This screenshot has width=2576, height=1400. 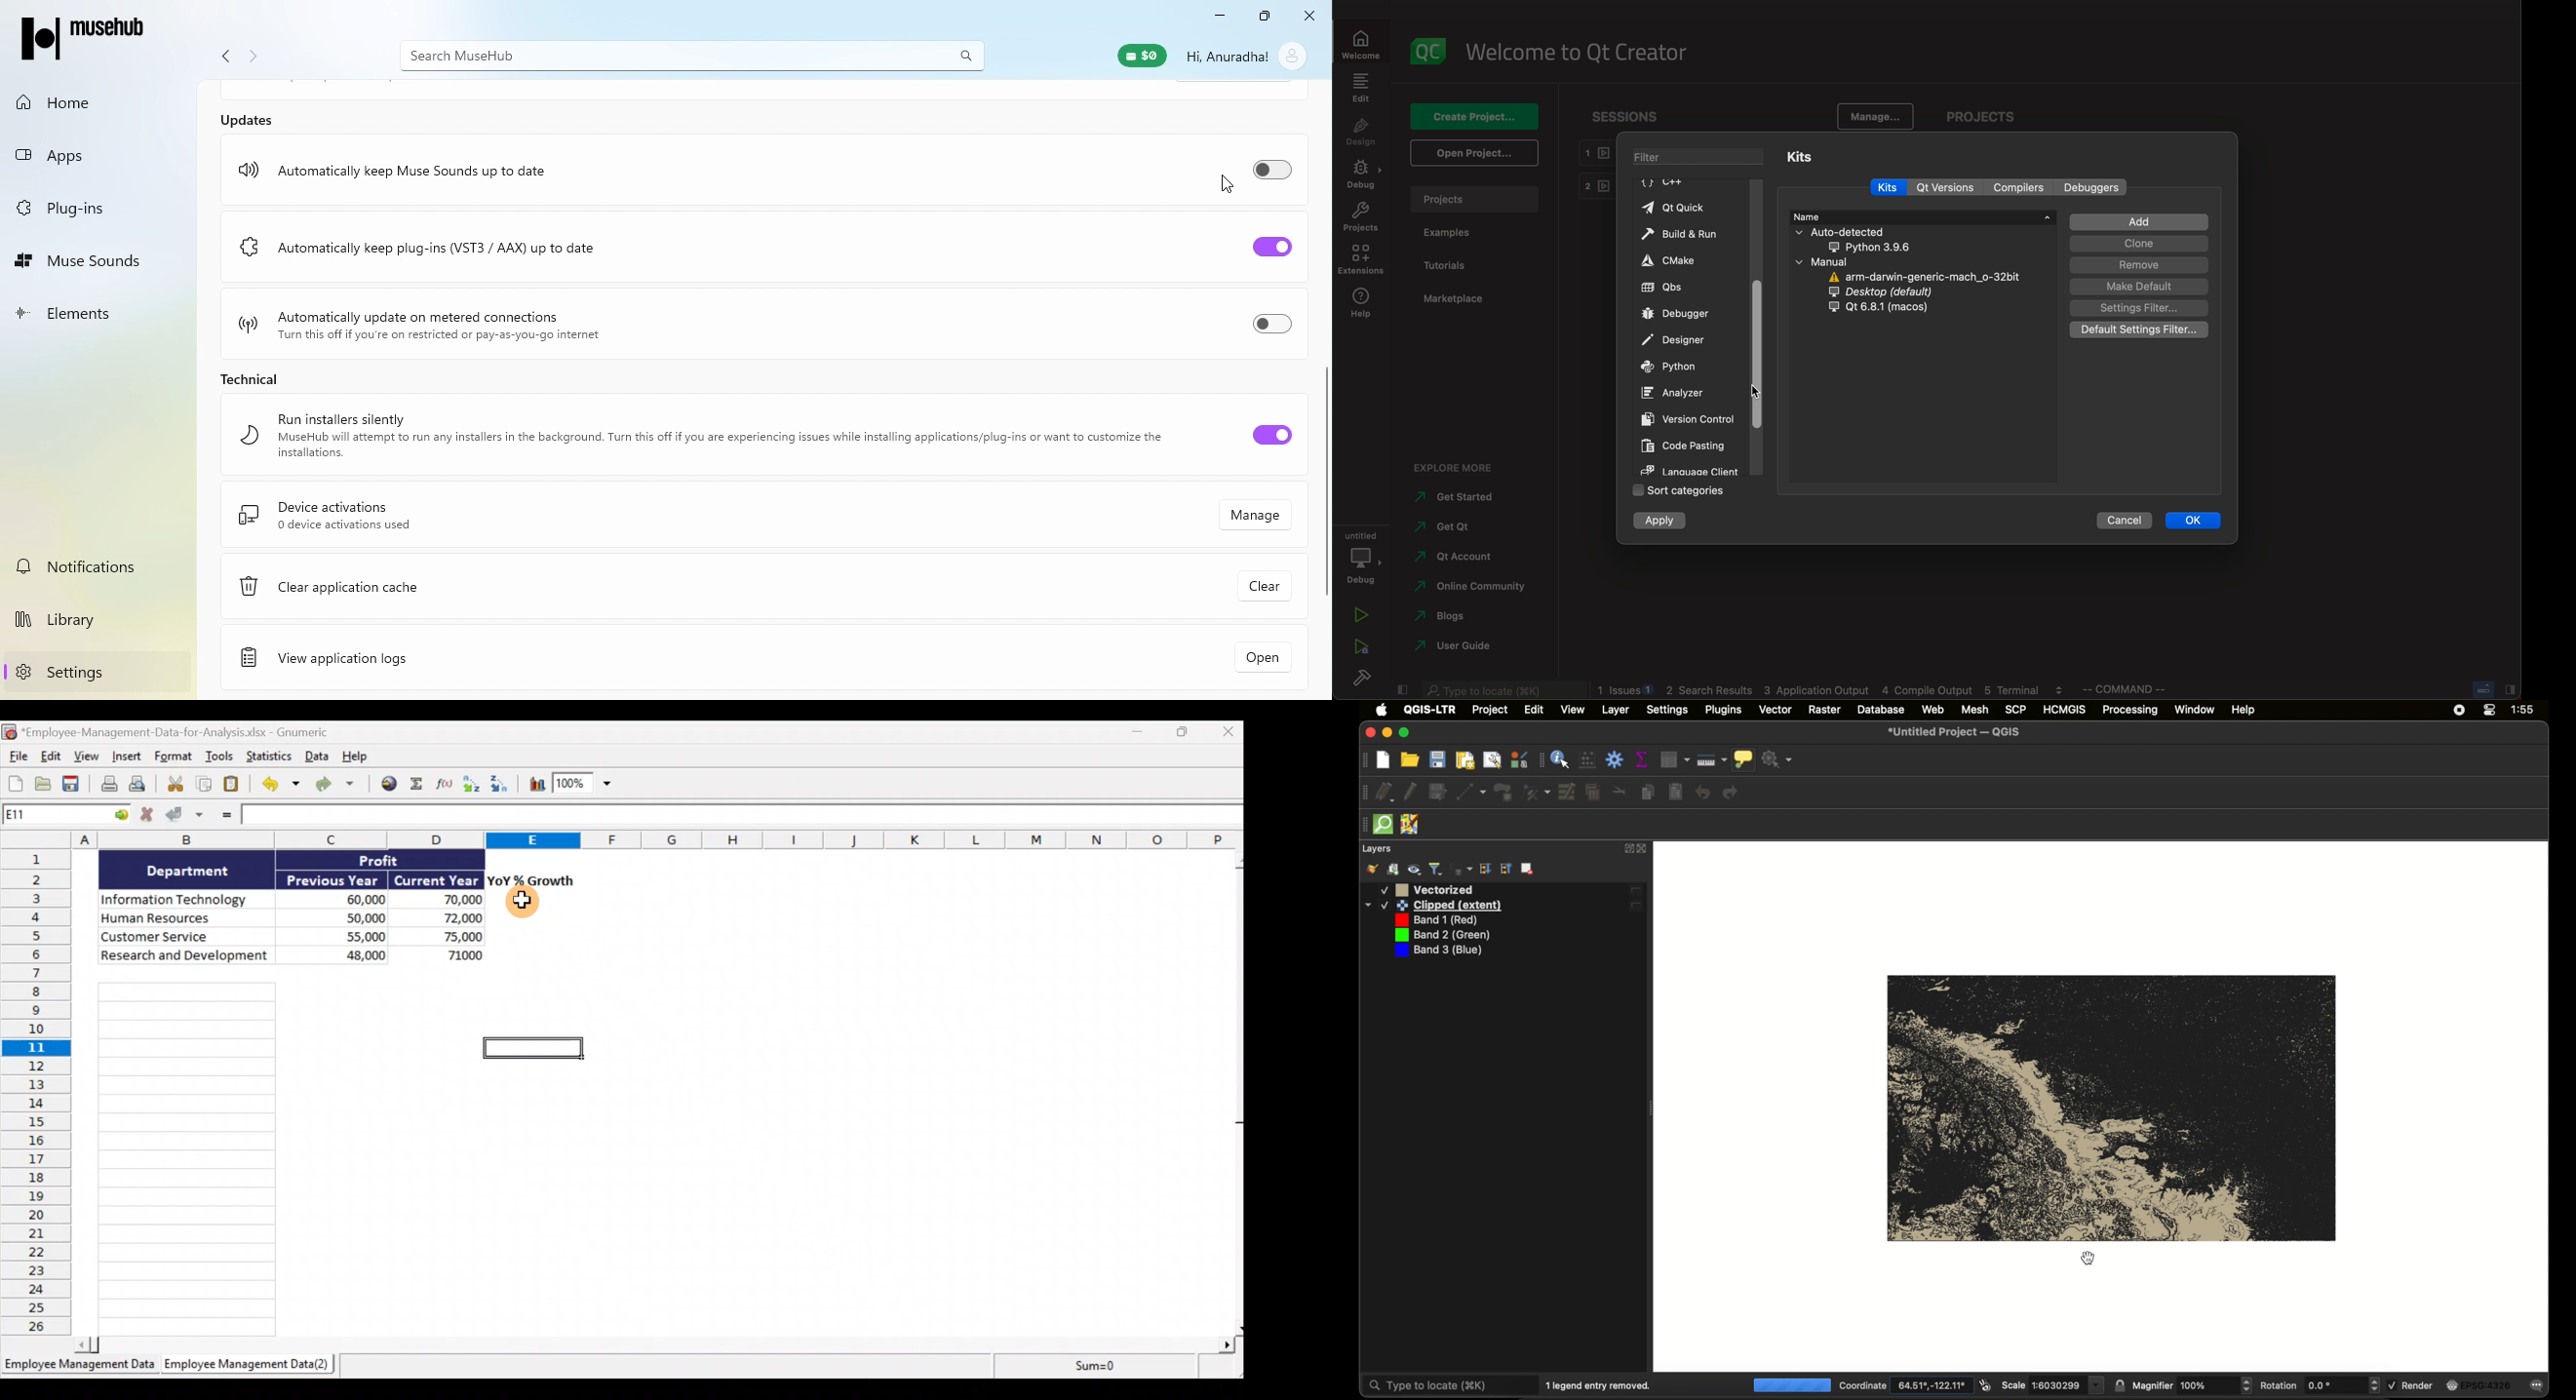 I want to click on open attribute table, so click(x=1675, y=760).